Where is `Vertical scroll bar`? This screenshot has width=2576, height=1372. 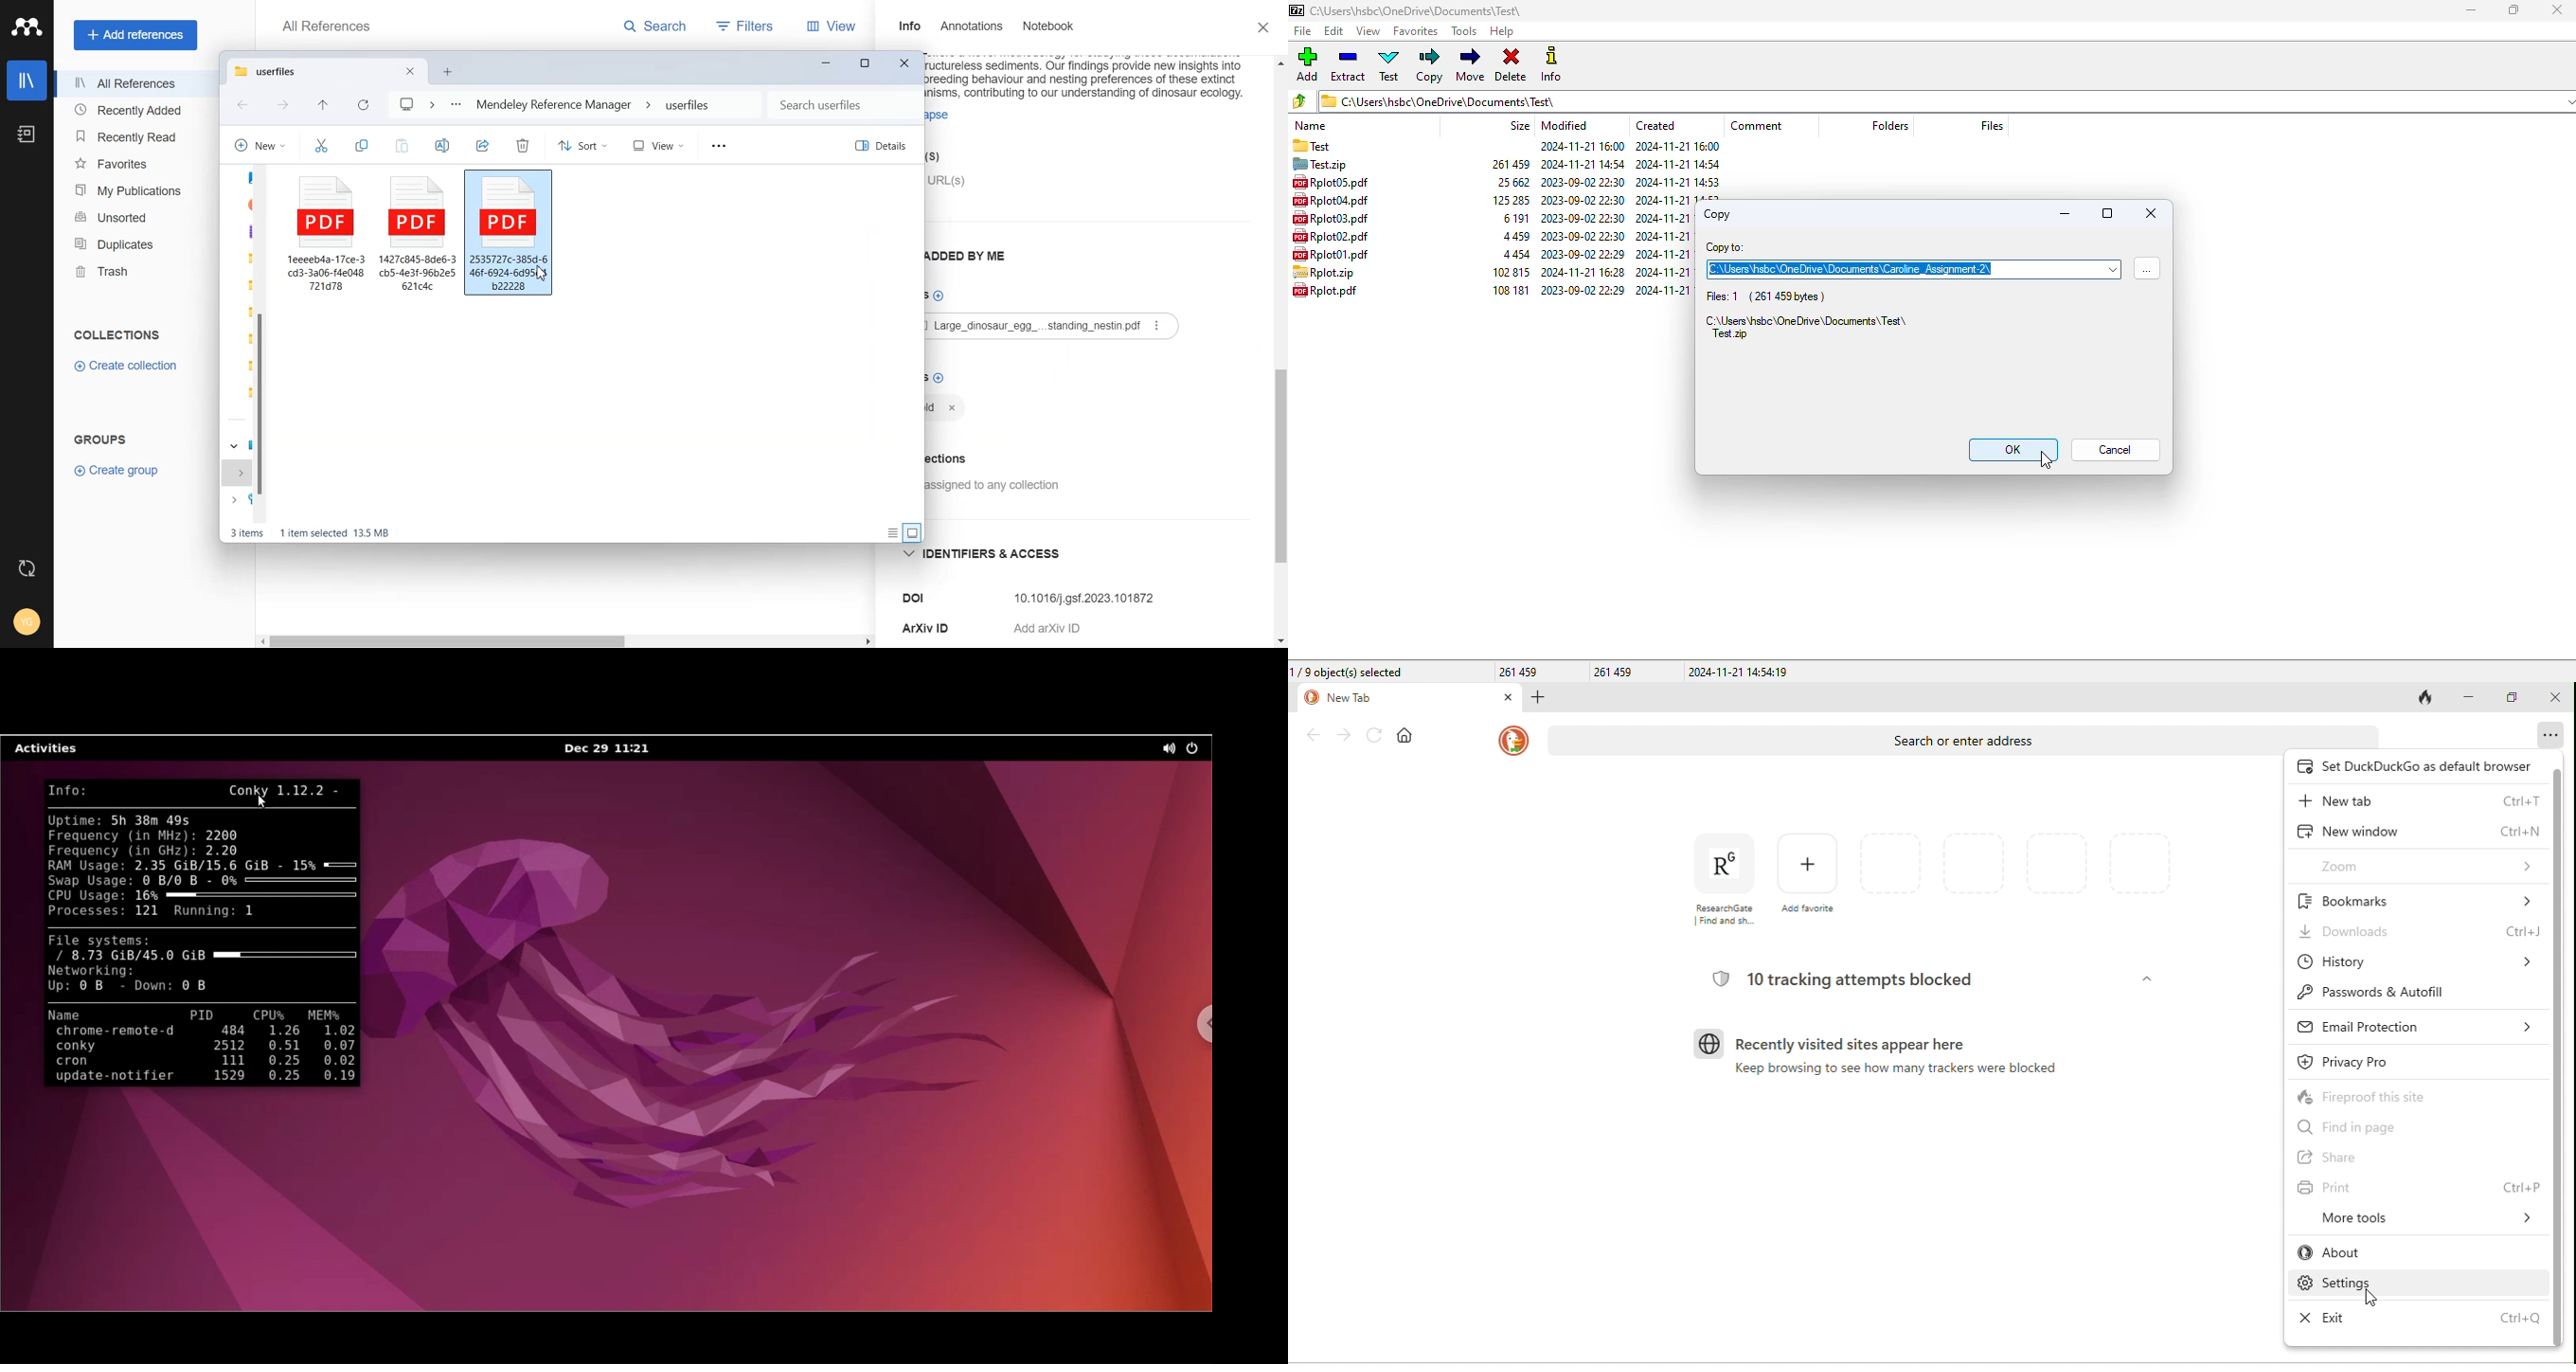 Vertical scroll bar is located at coordinates (258, 404).